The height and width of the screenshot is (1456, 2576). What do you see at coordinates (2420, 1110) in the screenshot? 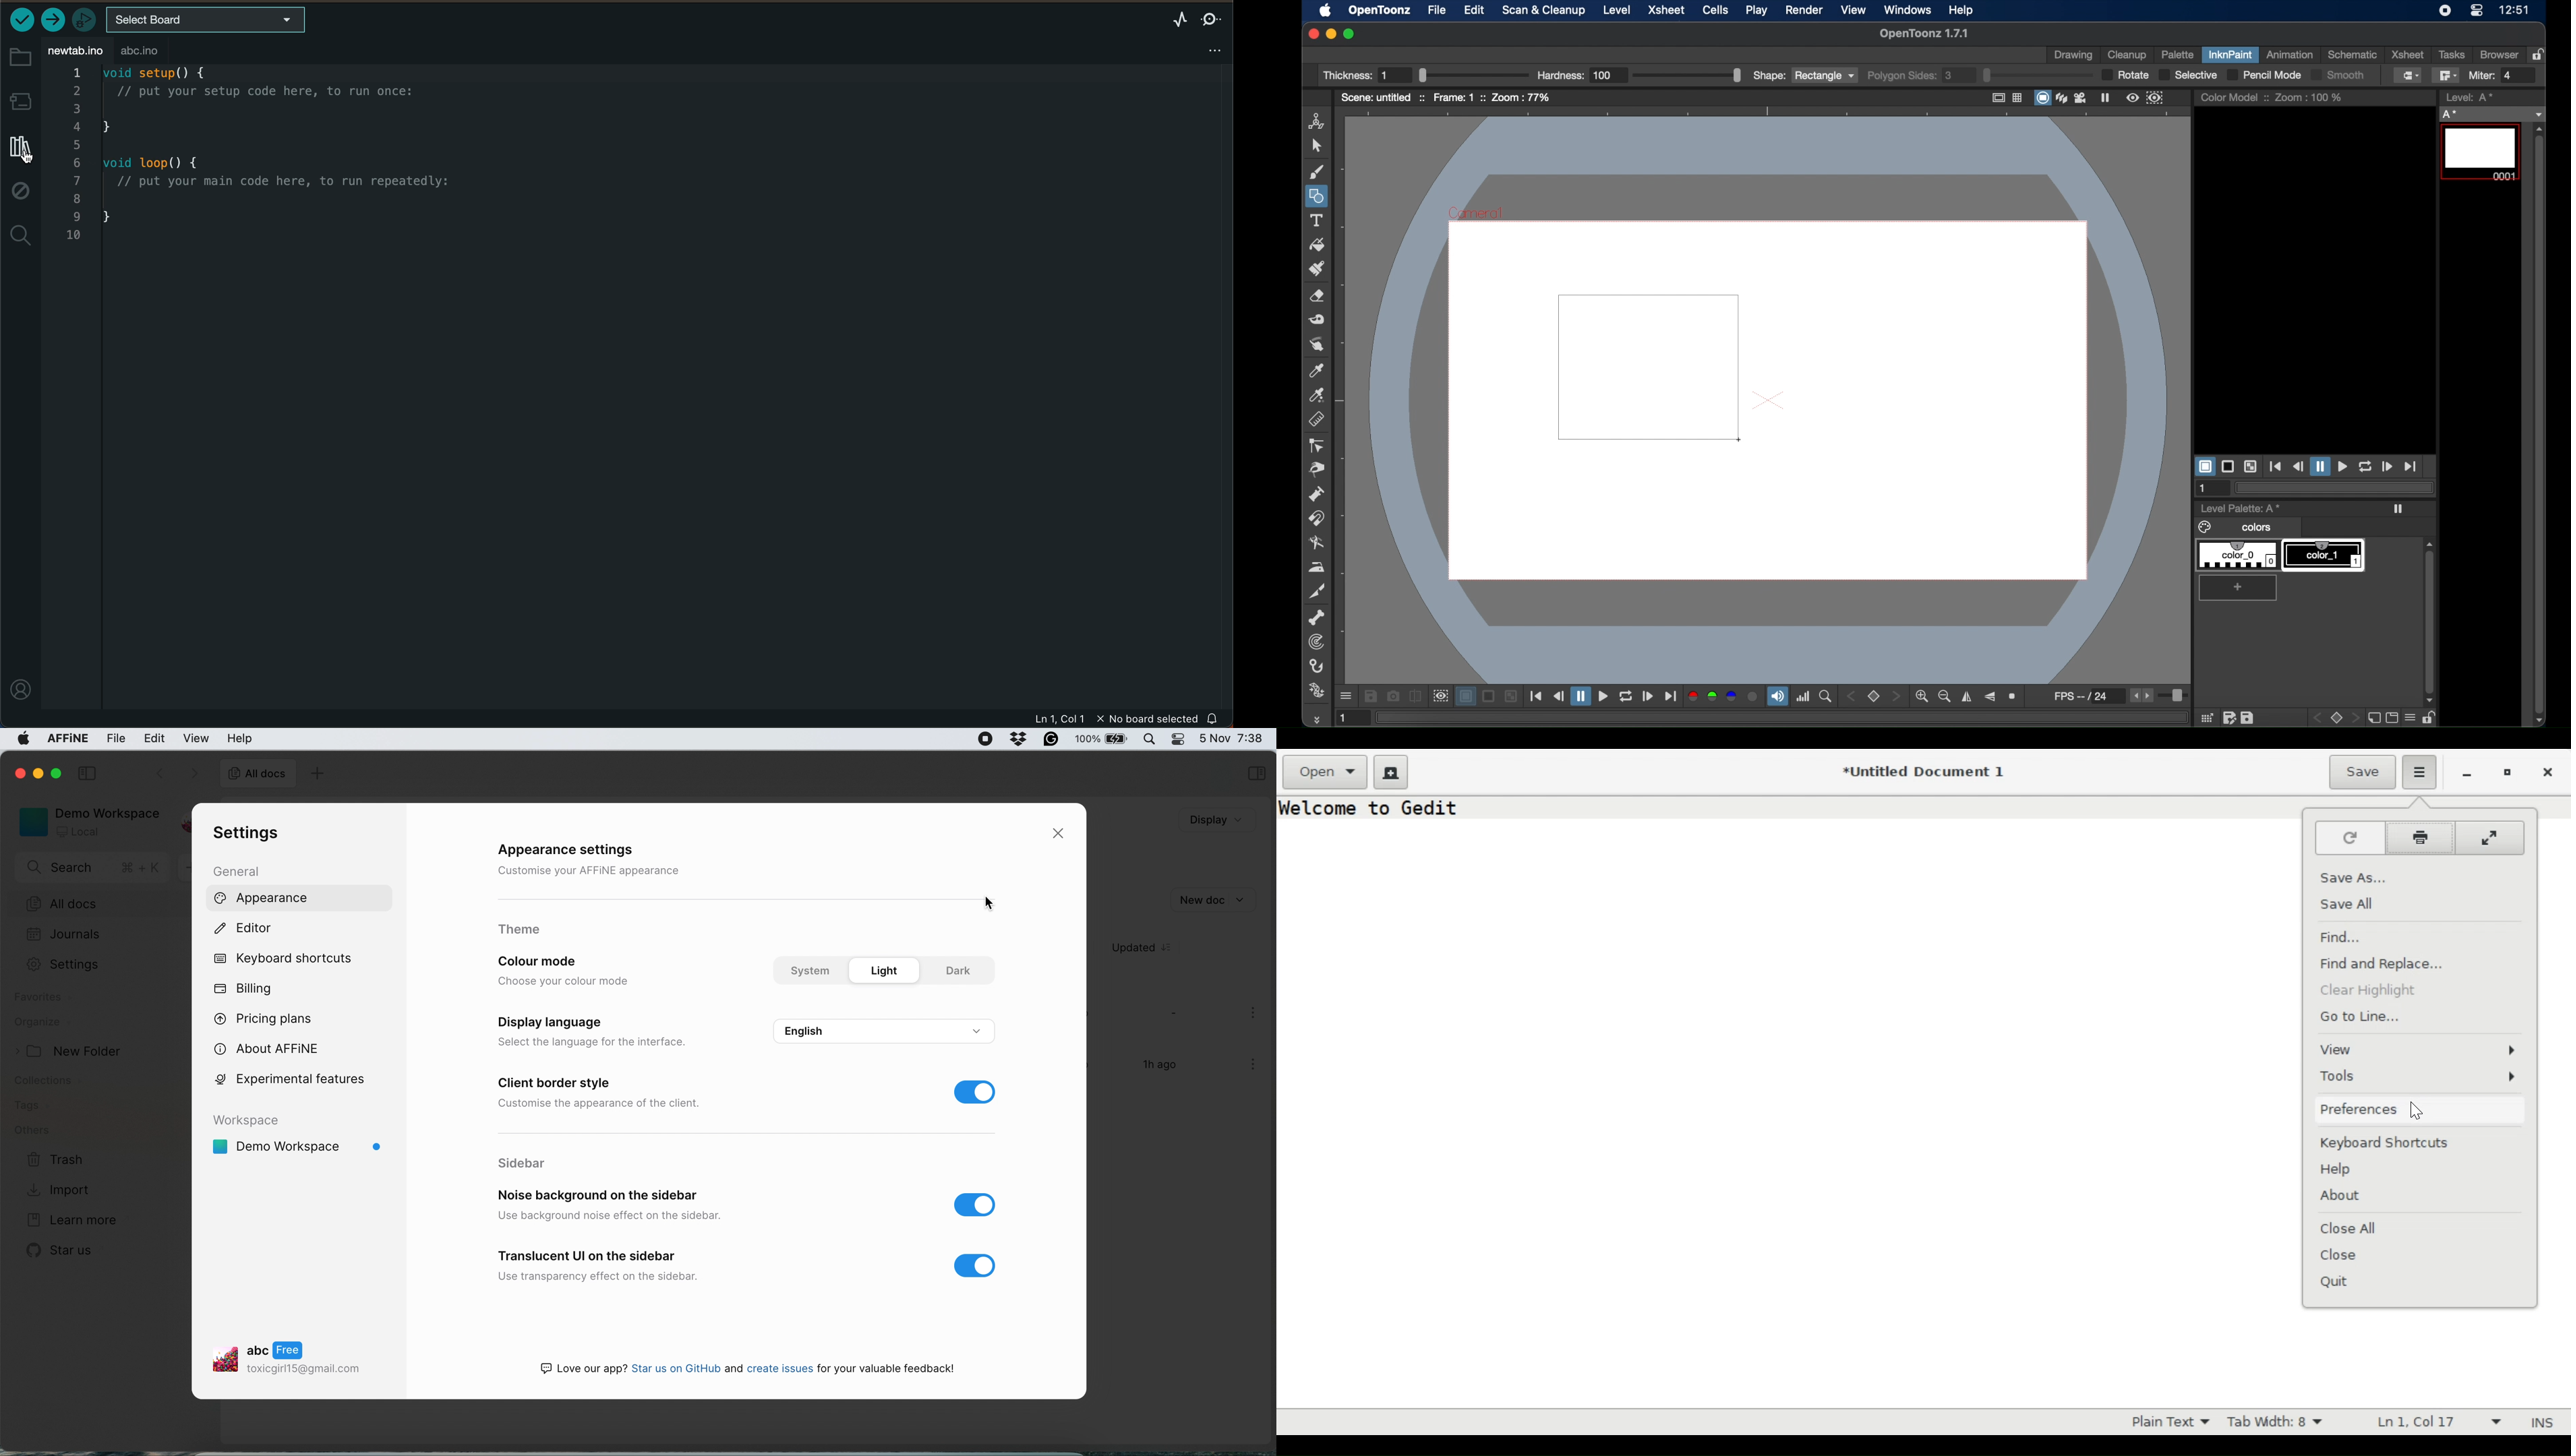
I see `cursor` at bounding box center [2420, 1110].